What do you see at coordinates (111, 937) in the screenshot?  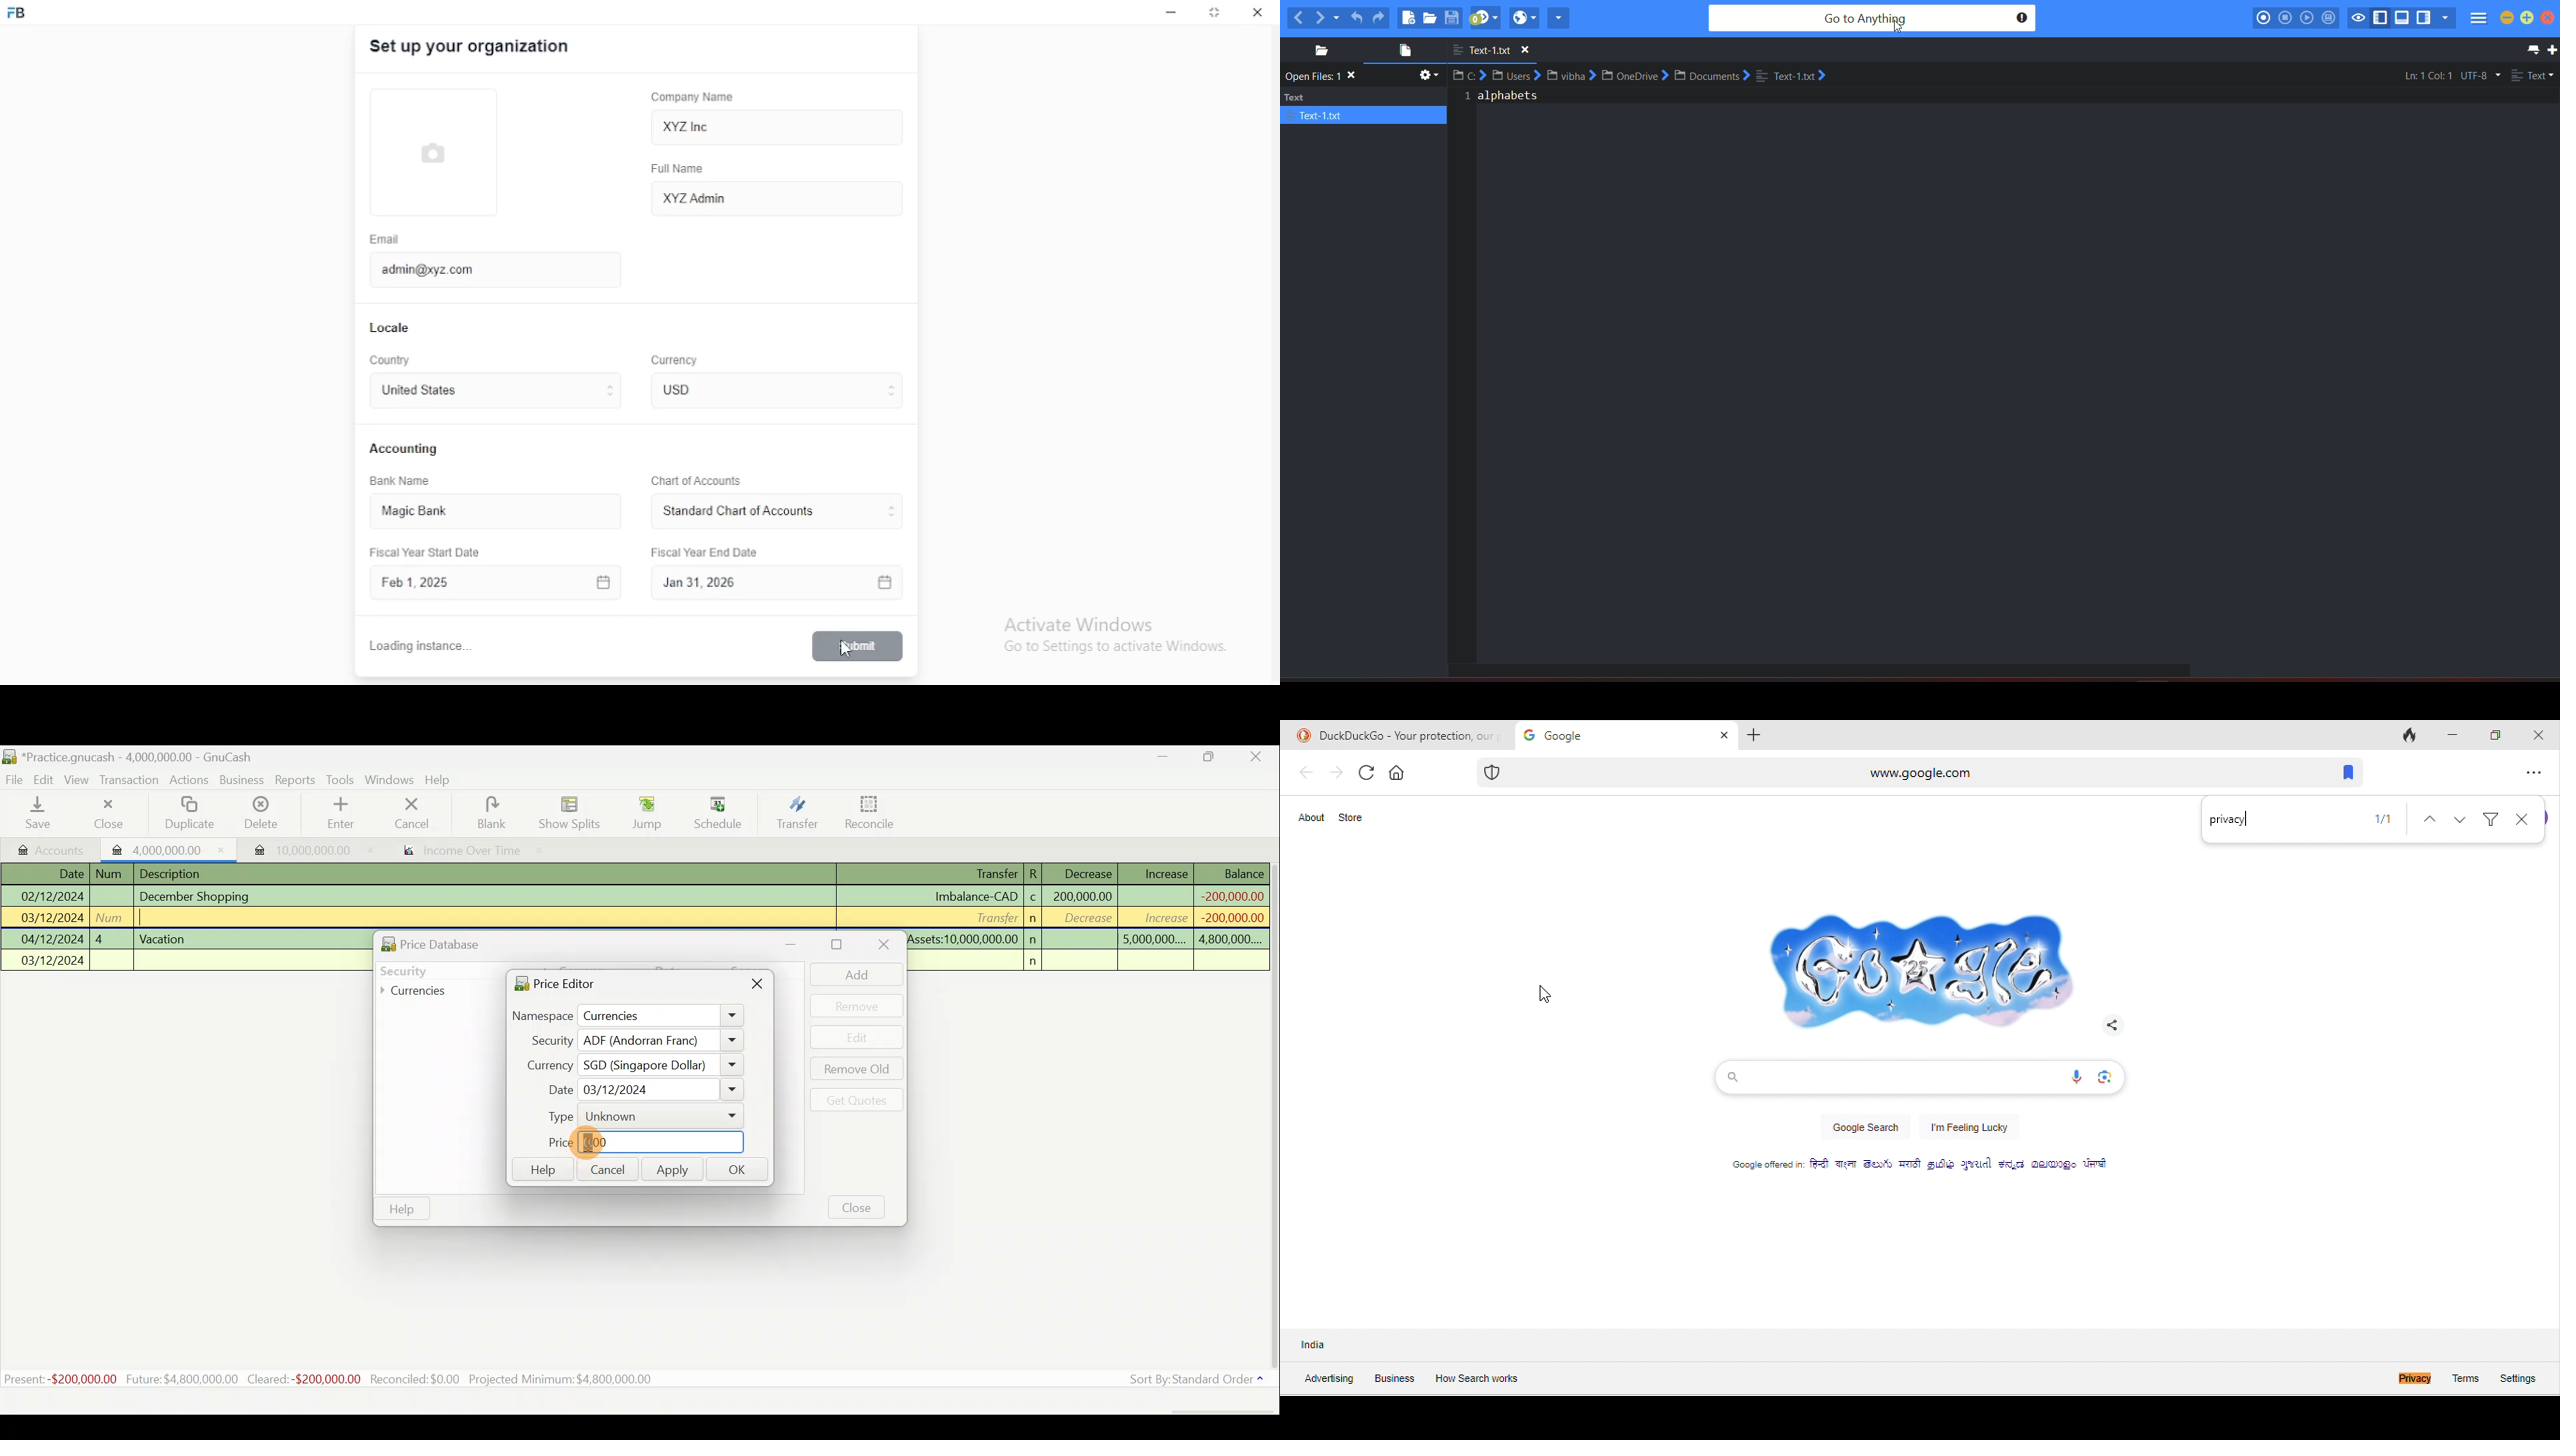 I see `4` at bounding box center [111, 937].